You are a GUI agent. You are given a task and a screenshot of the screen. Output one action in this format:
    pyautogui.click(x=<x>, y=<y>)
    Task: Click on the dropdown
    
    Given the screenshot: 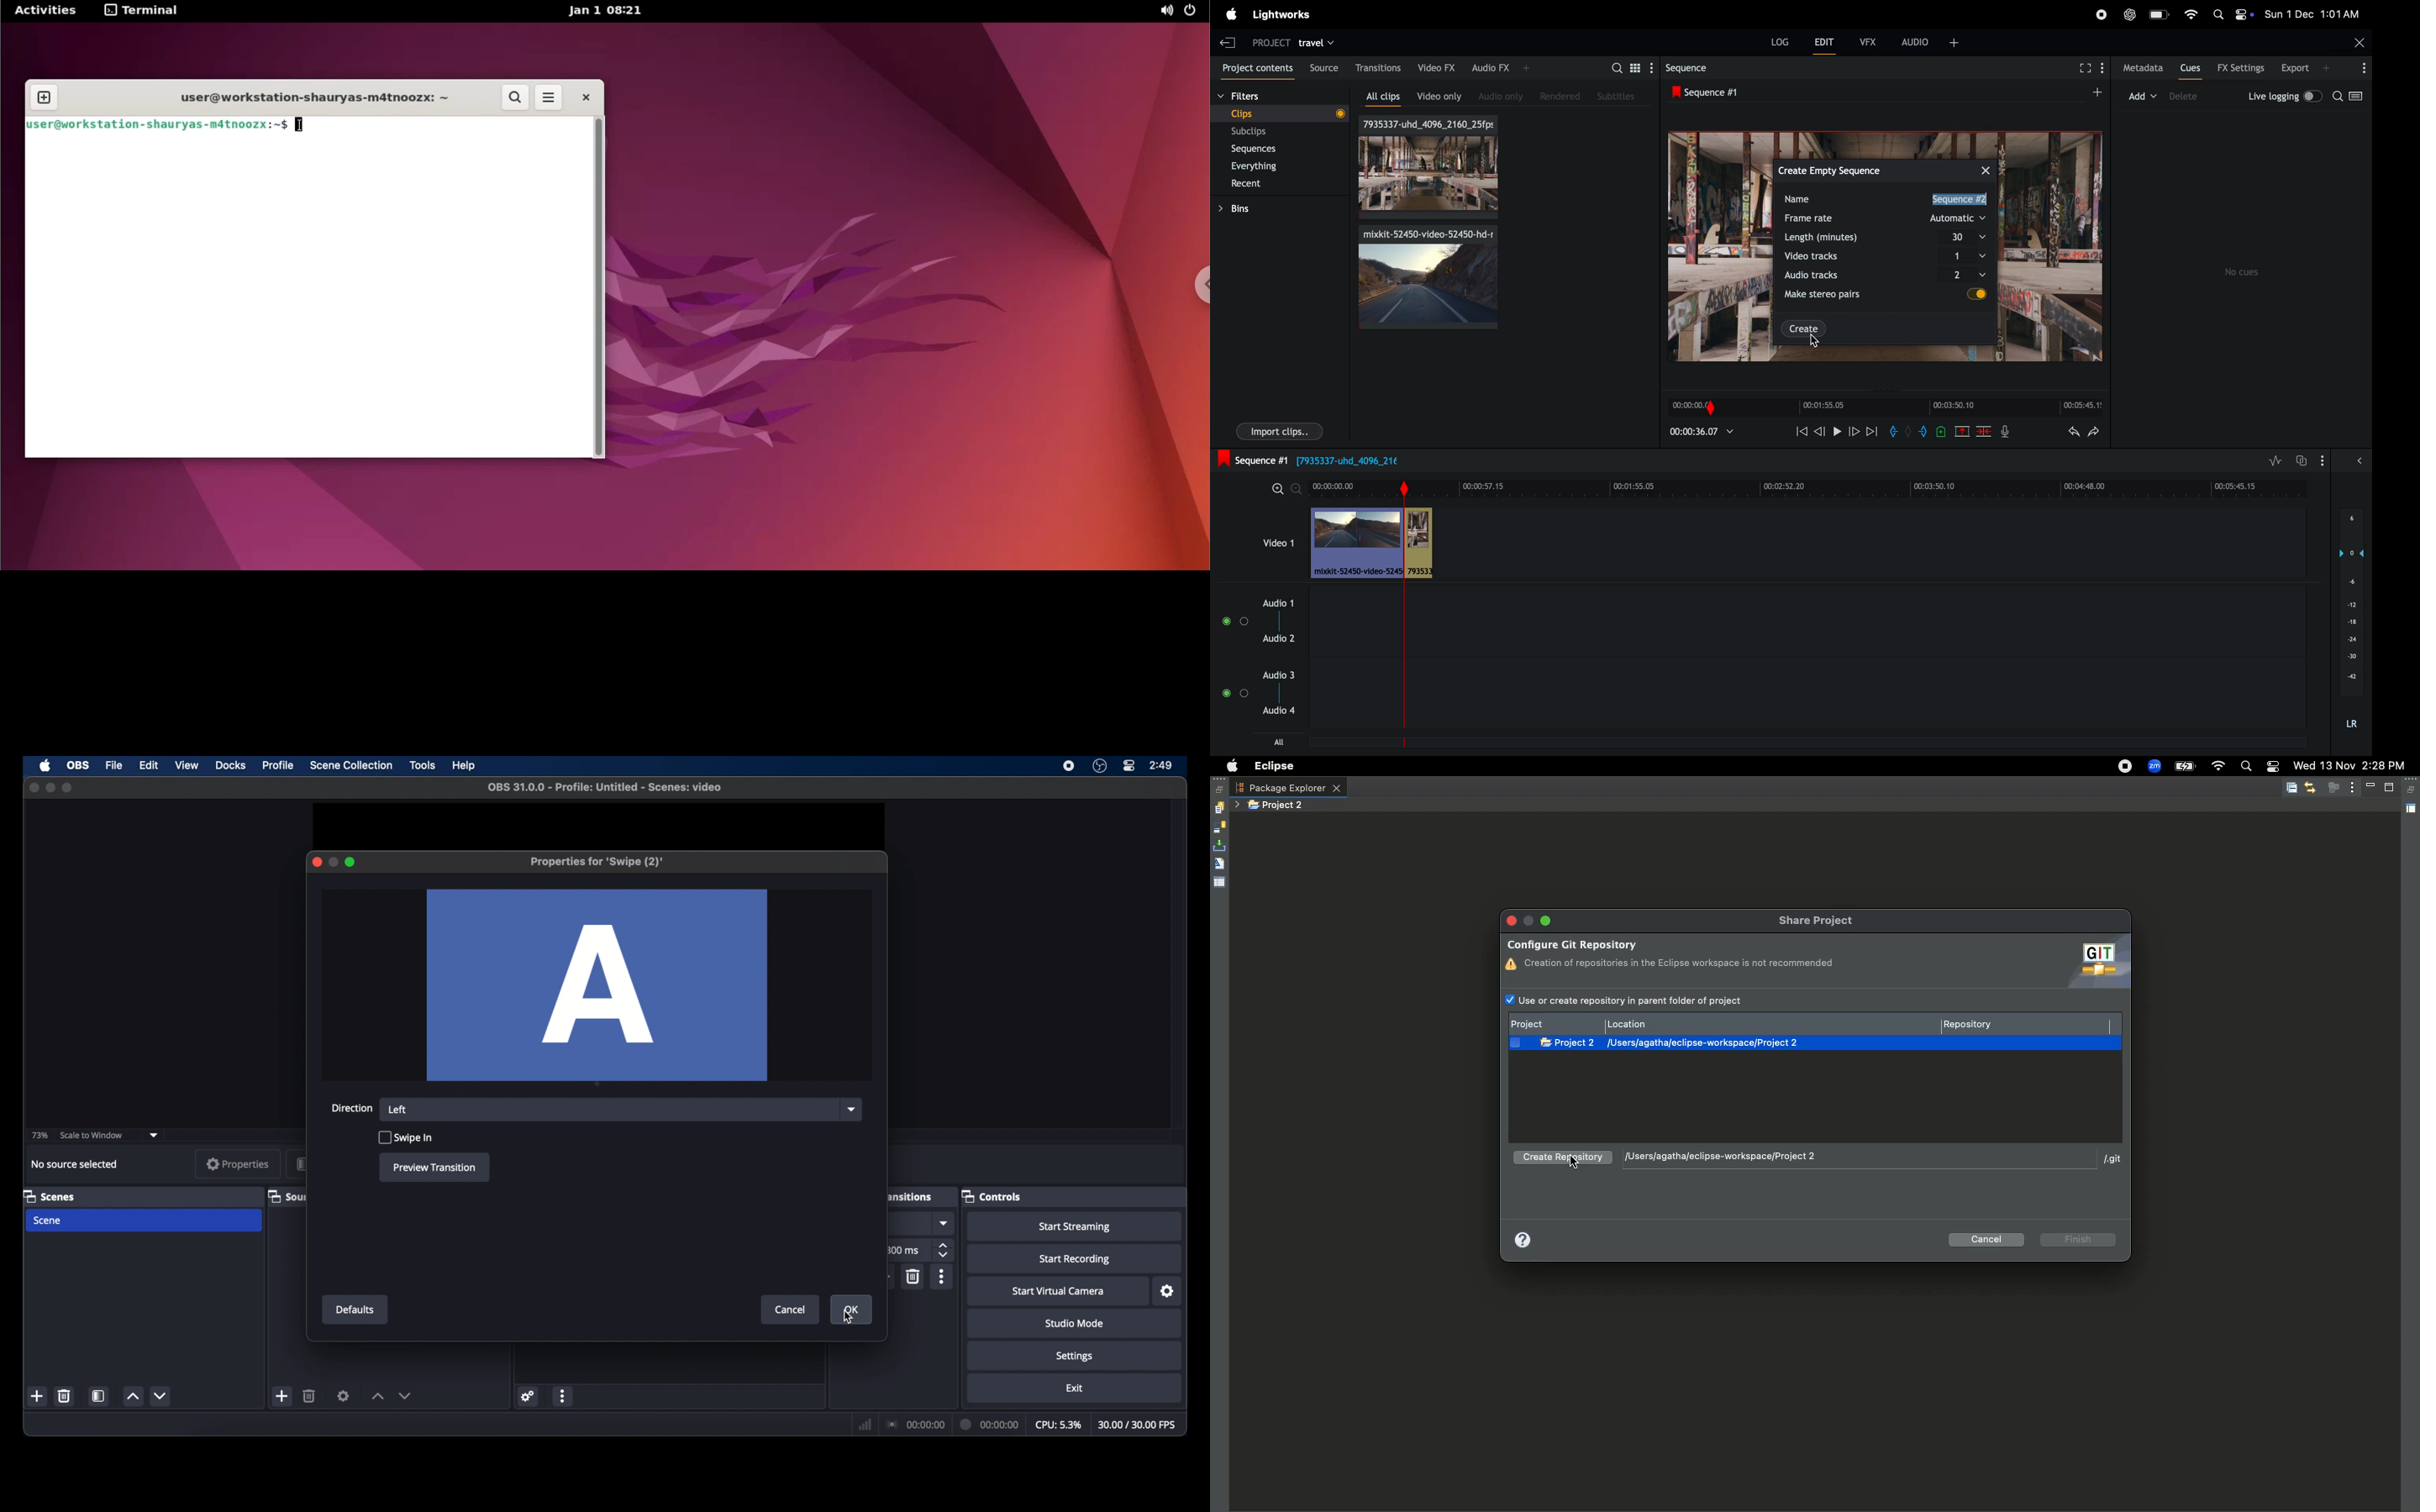 What is the action you would take?
    pyautogui.click(x=154, y=1135)
    